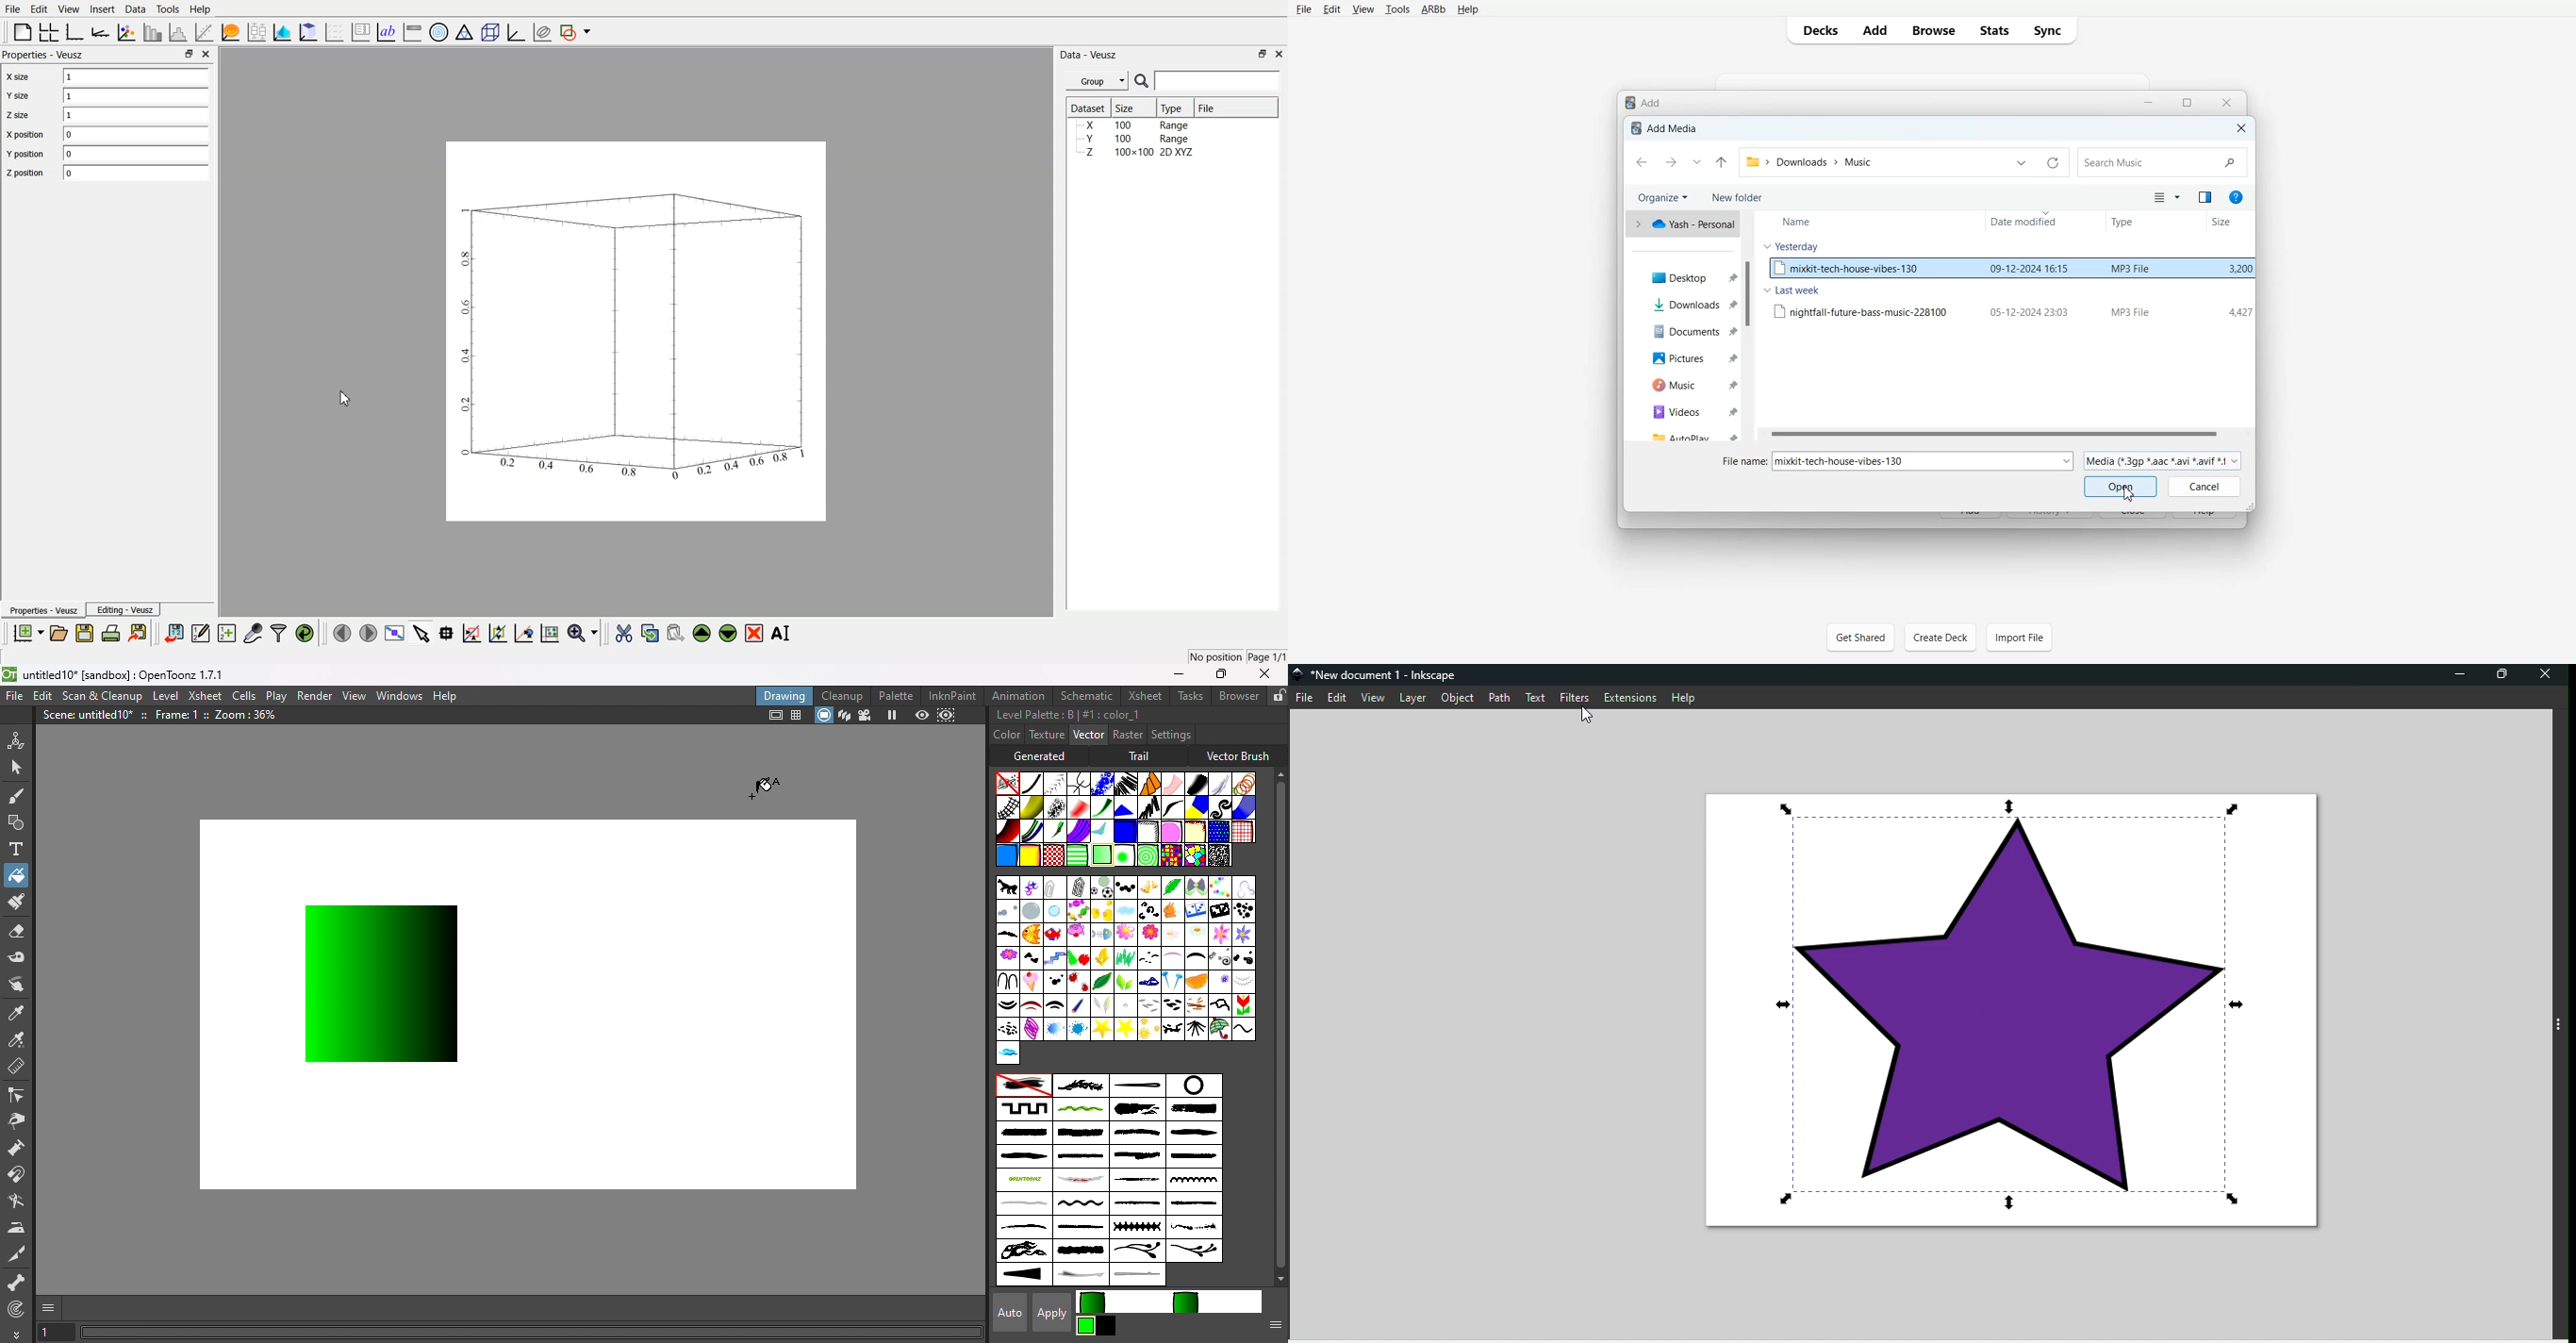  Describe the element at coordinates (1218, 912) in the screenshot. I see `Domino` at that location.